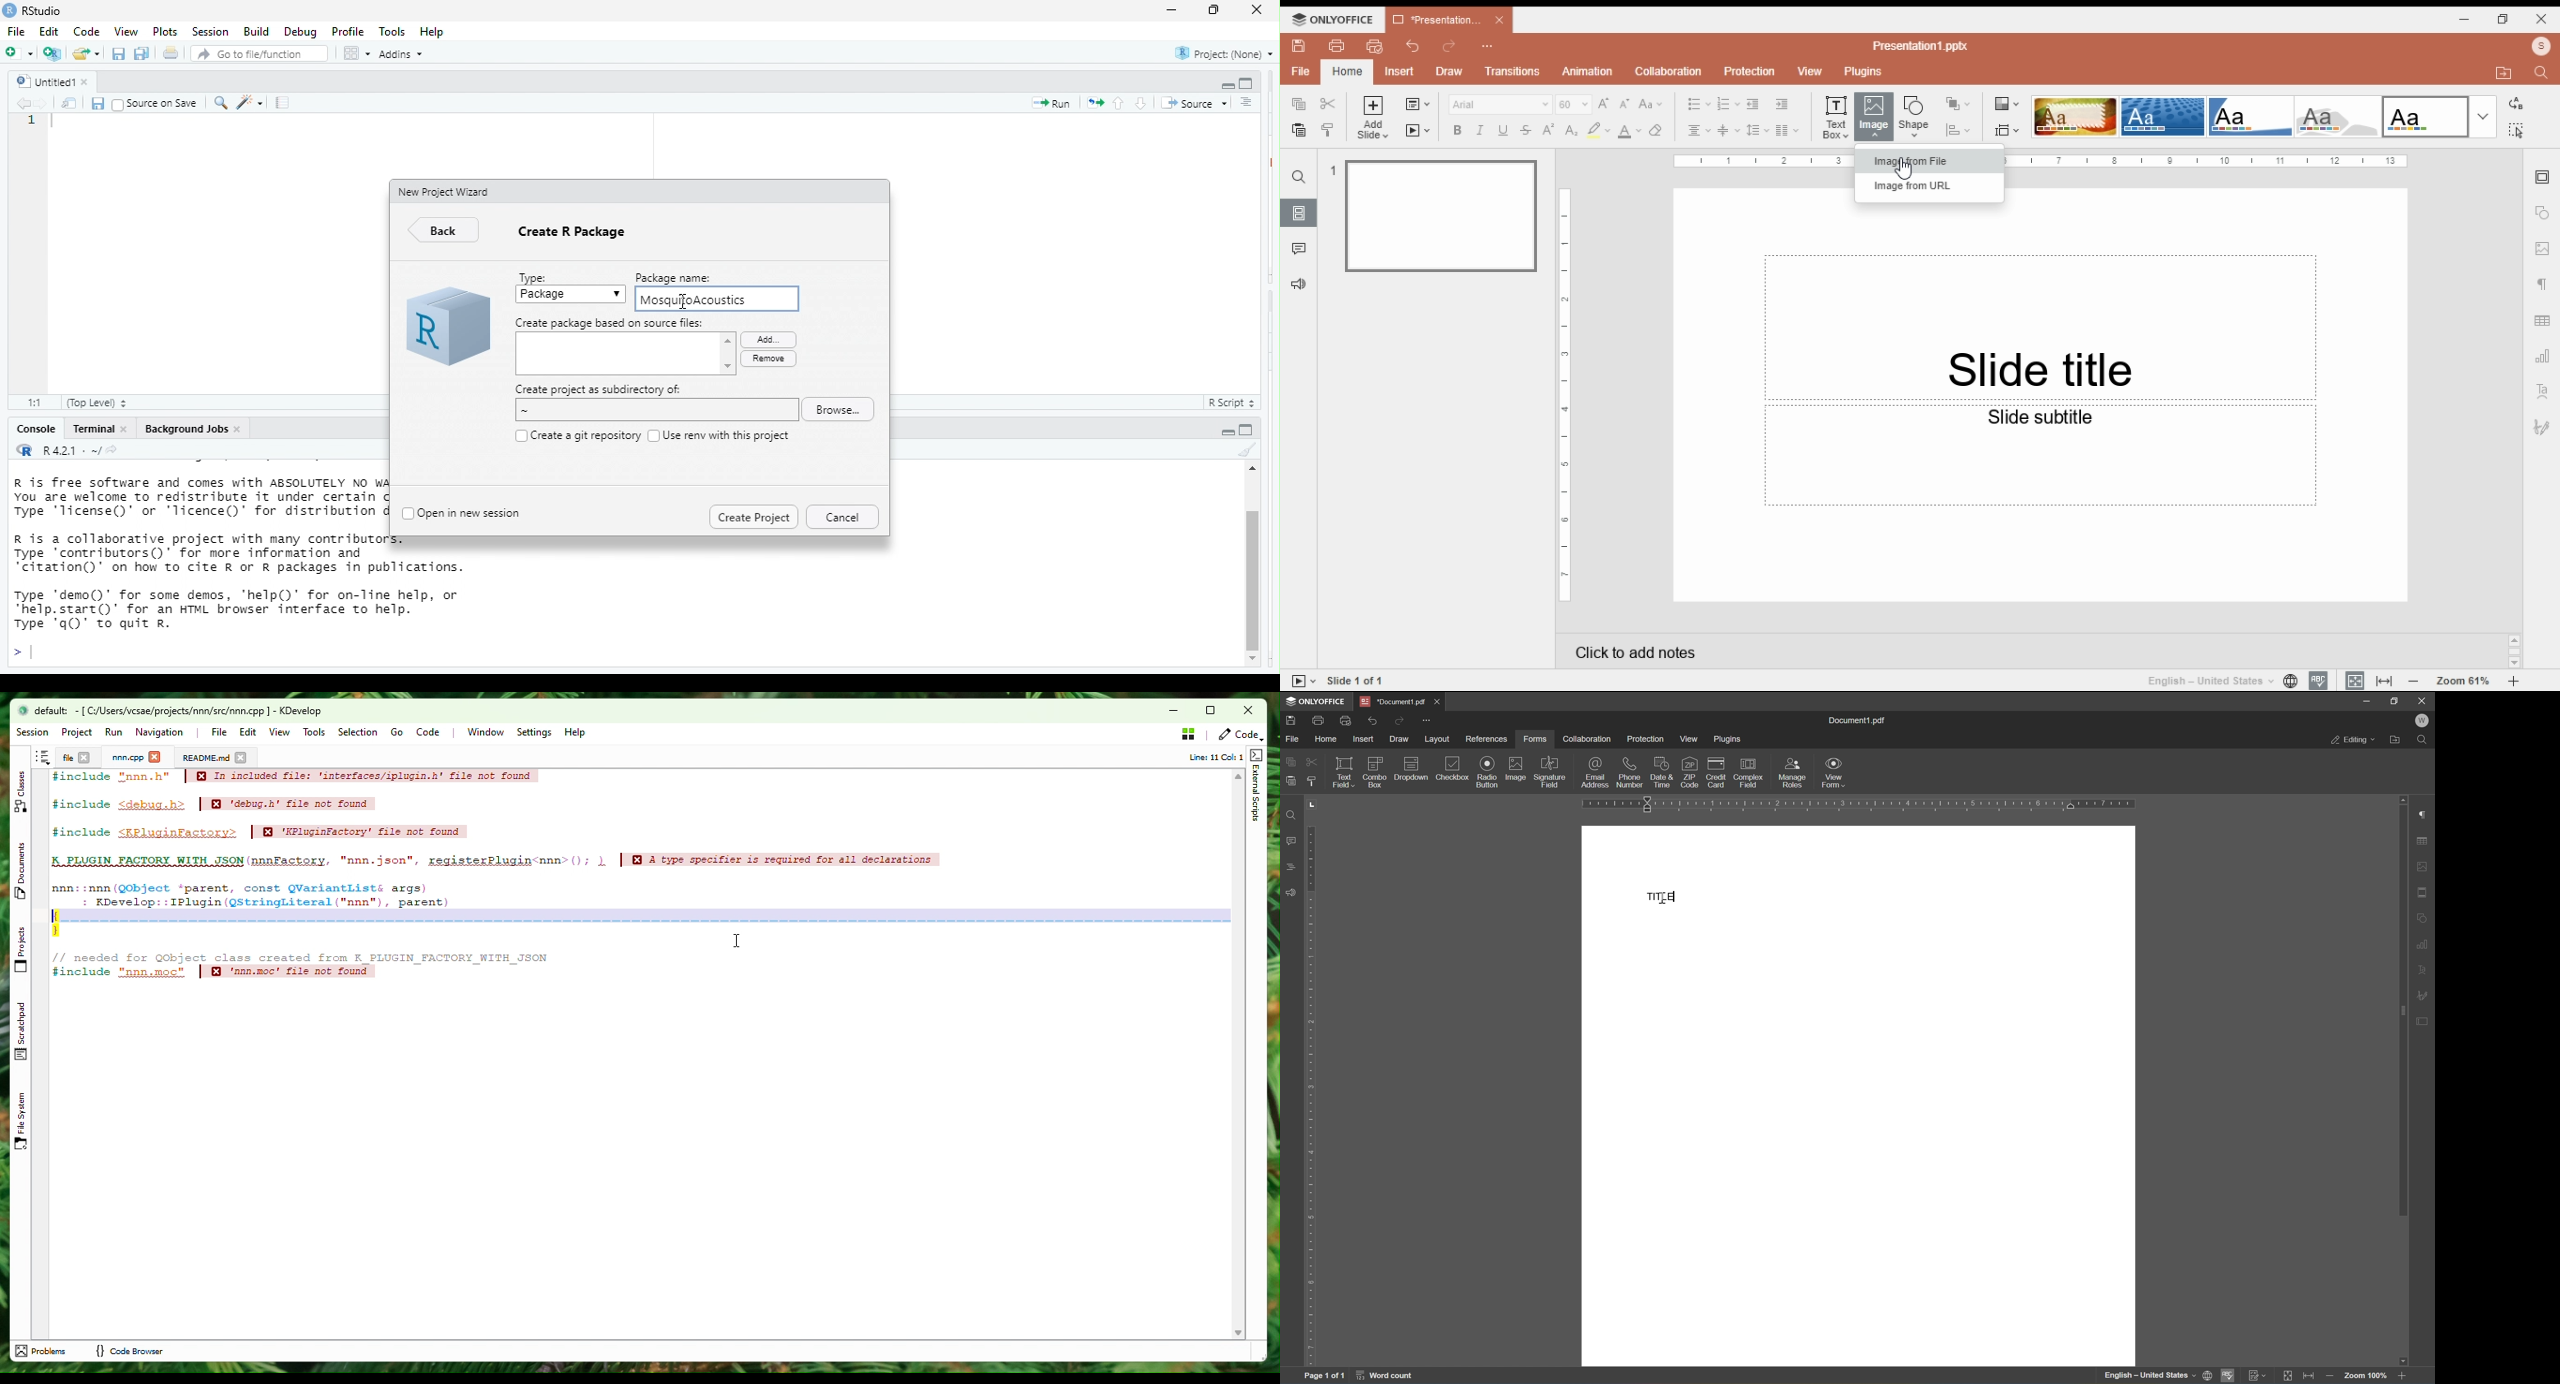 The image size is (2576, 1400). What do you see at coordinates (1437, 701) in the screenshot?
I see `close` at bounding box center [1437, 701].